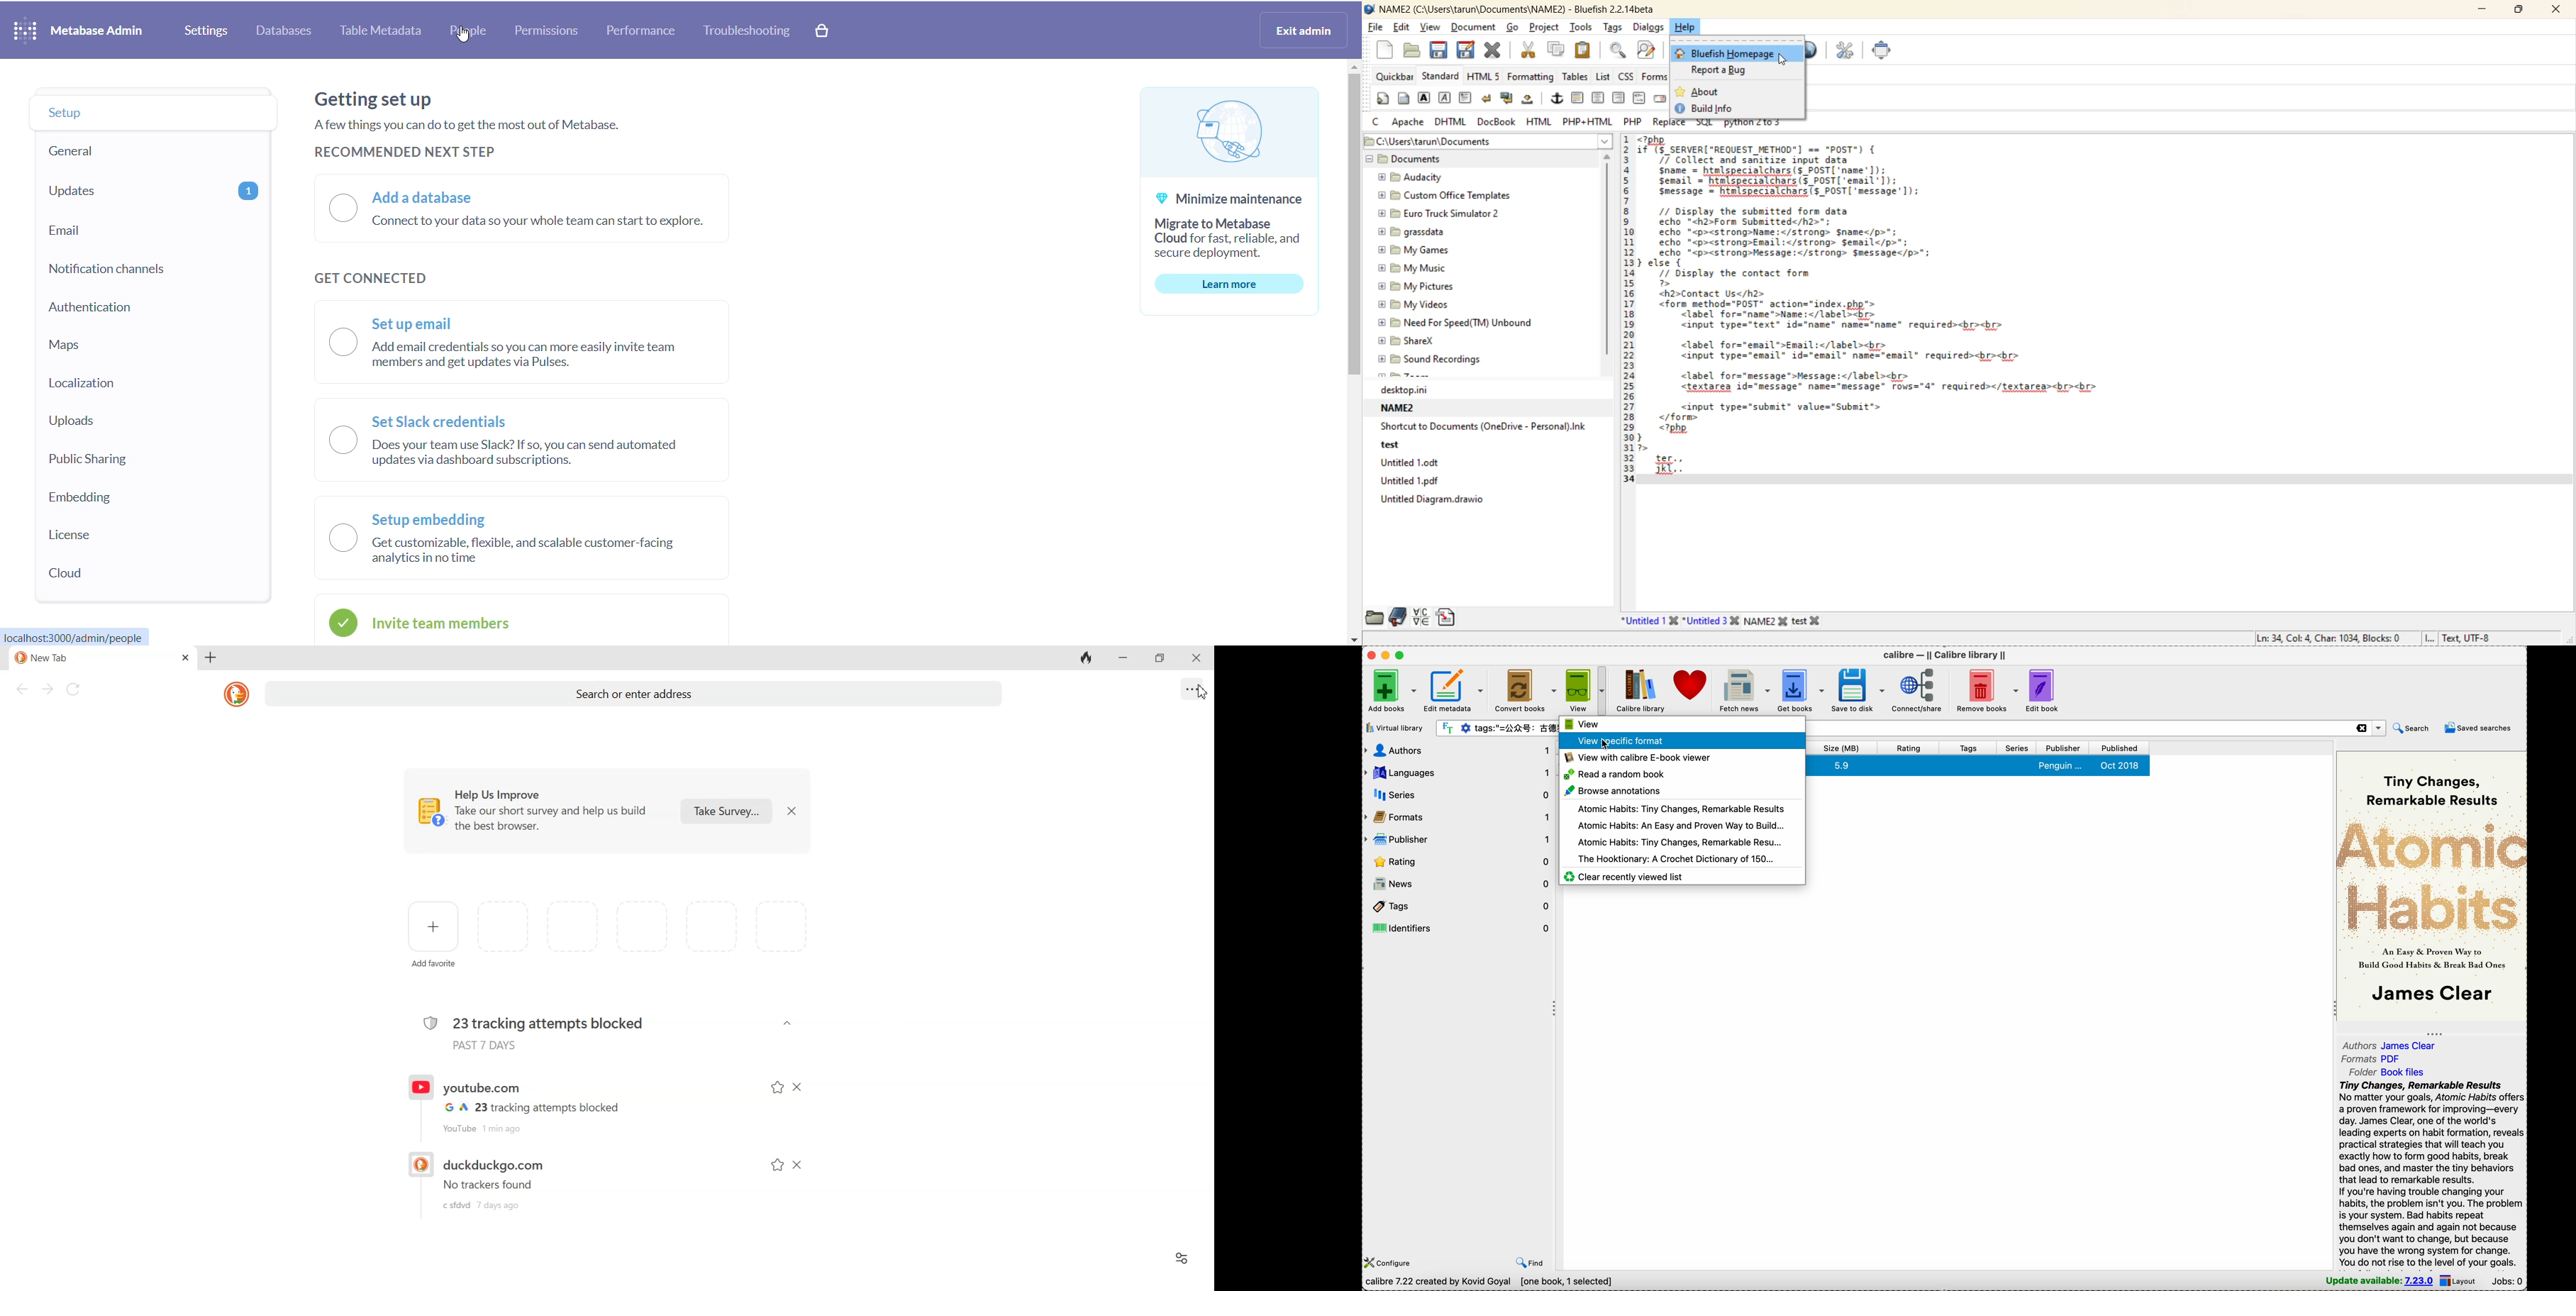 This screenshot has width=2576, height=1316. Describe the element at coordinates (1353, 231) in the screenshot. I see `cursor` at that location.